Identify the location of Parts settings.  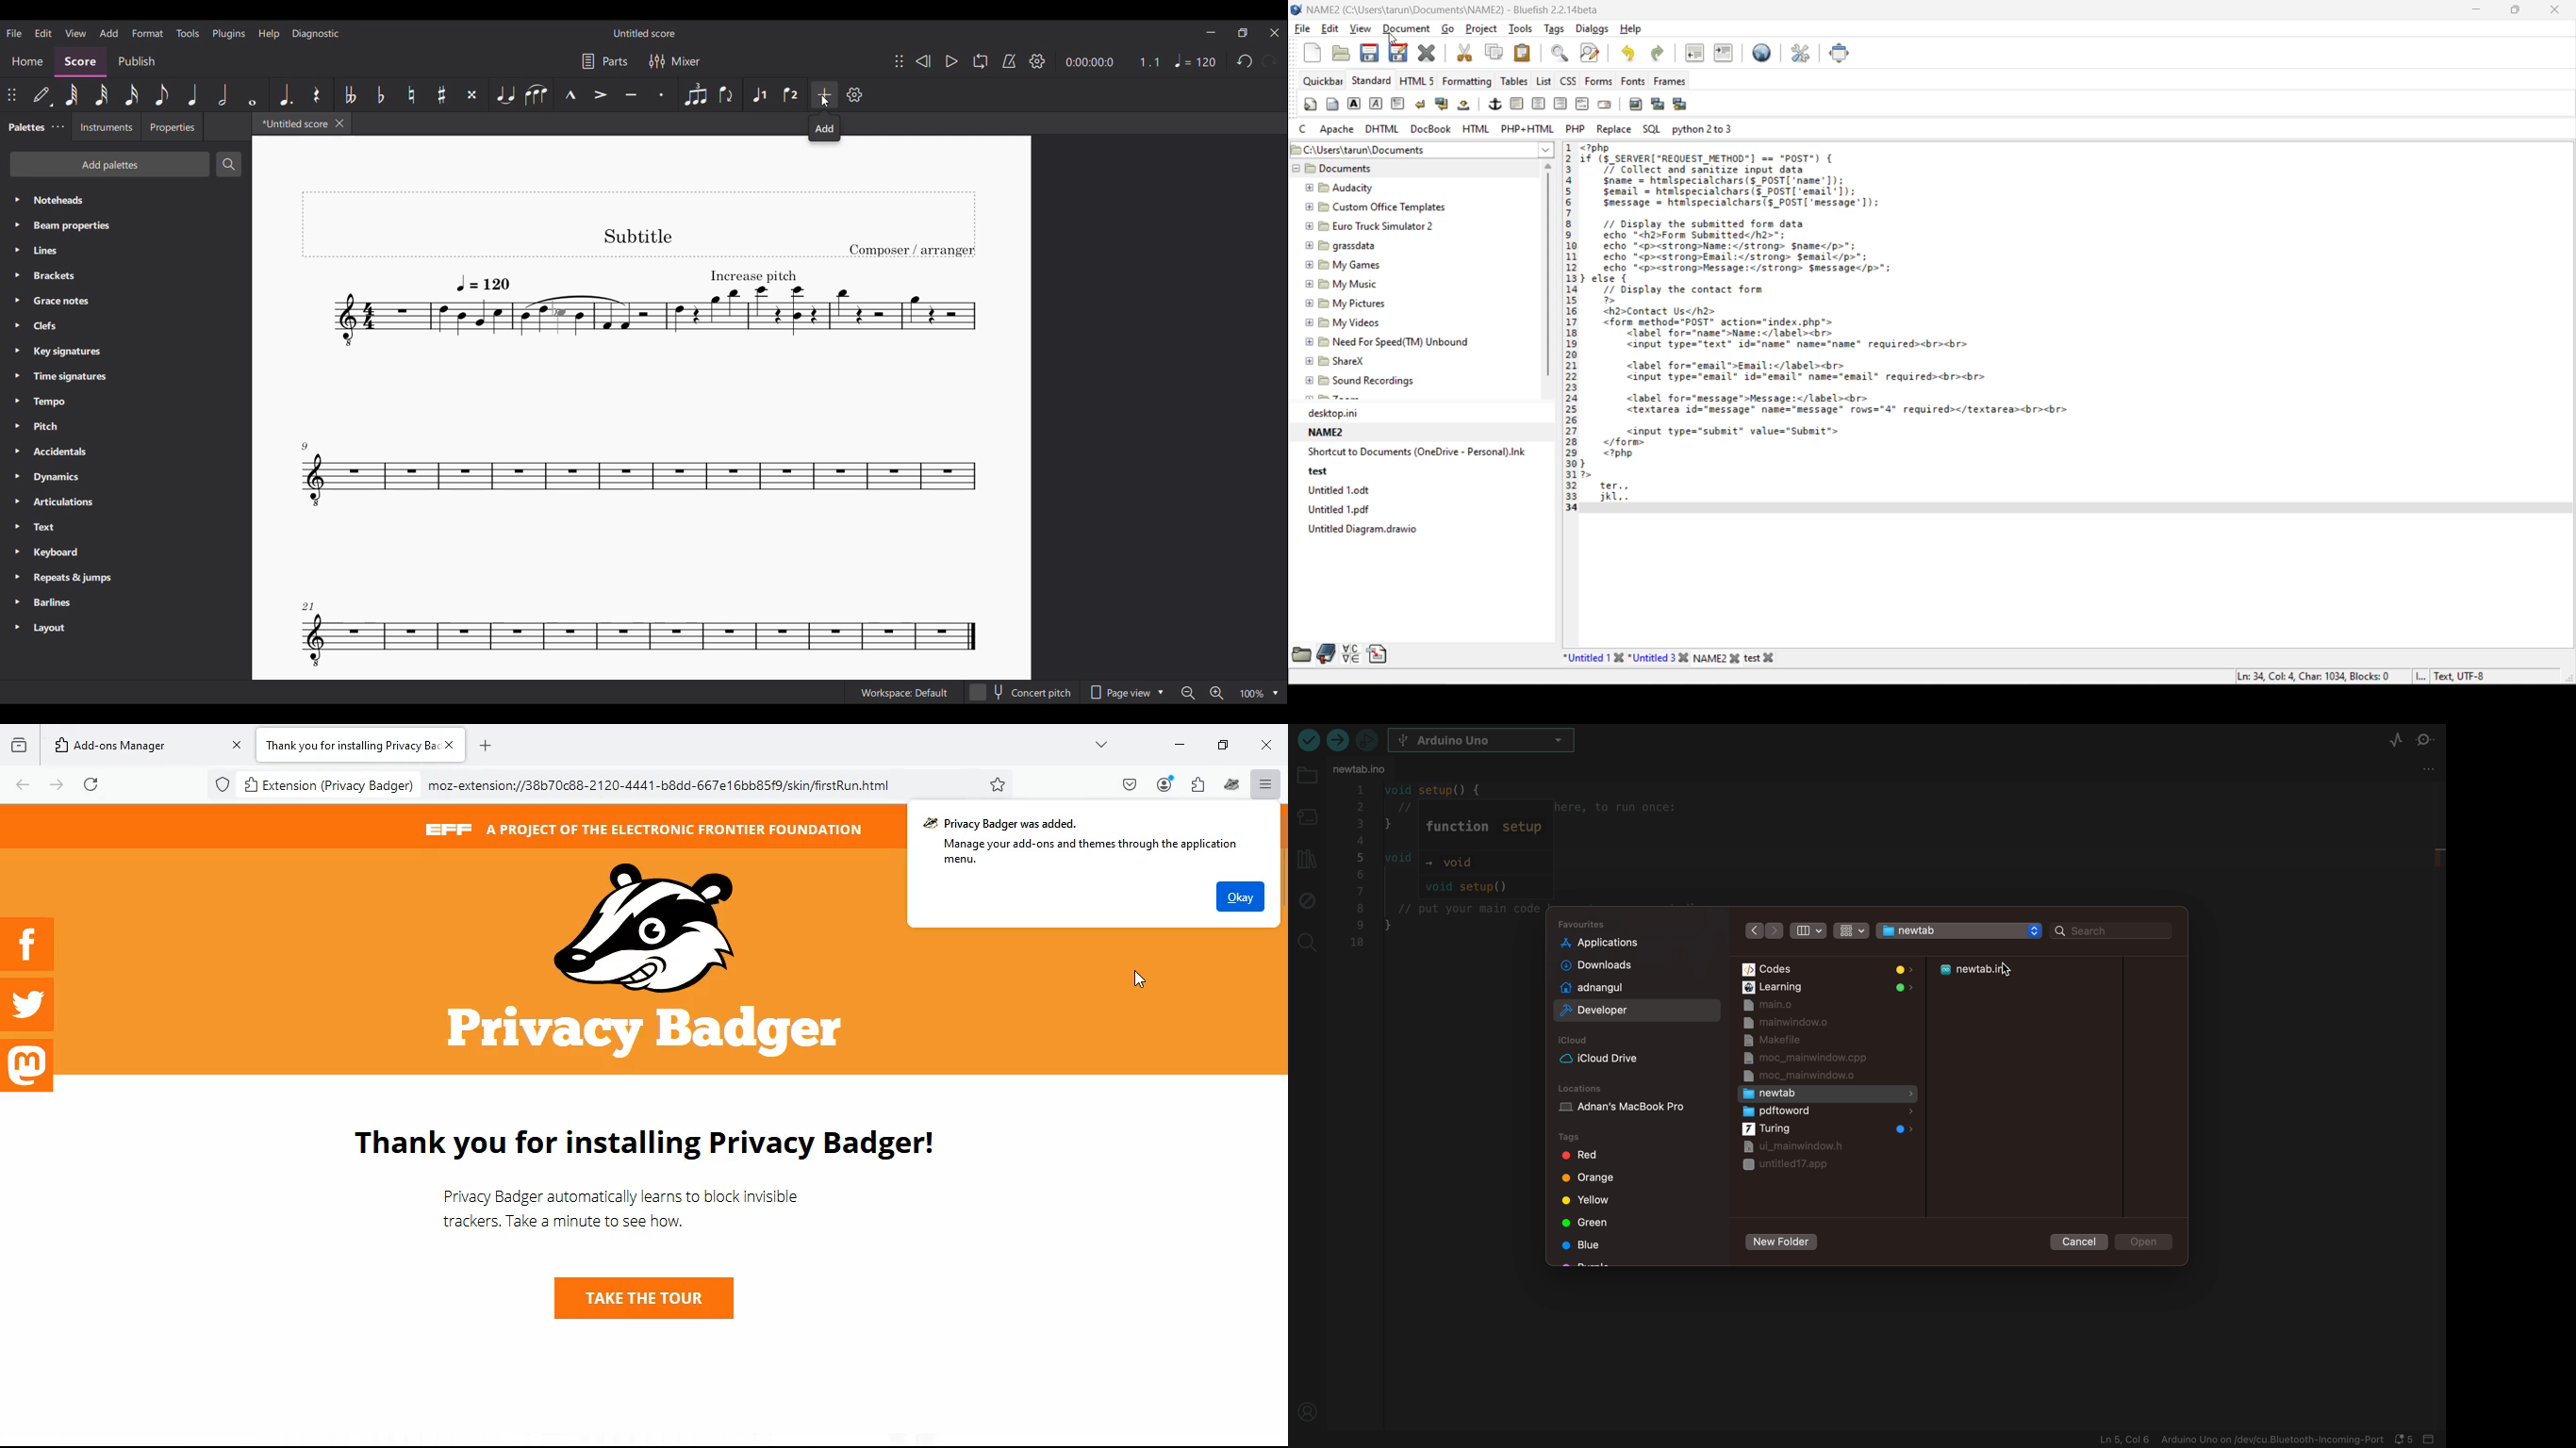
(605, 61).